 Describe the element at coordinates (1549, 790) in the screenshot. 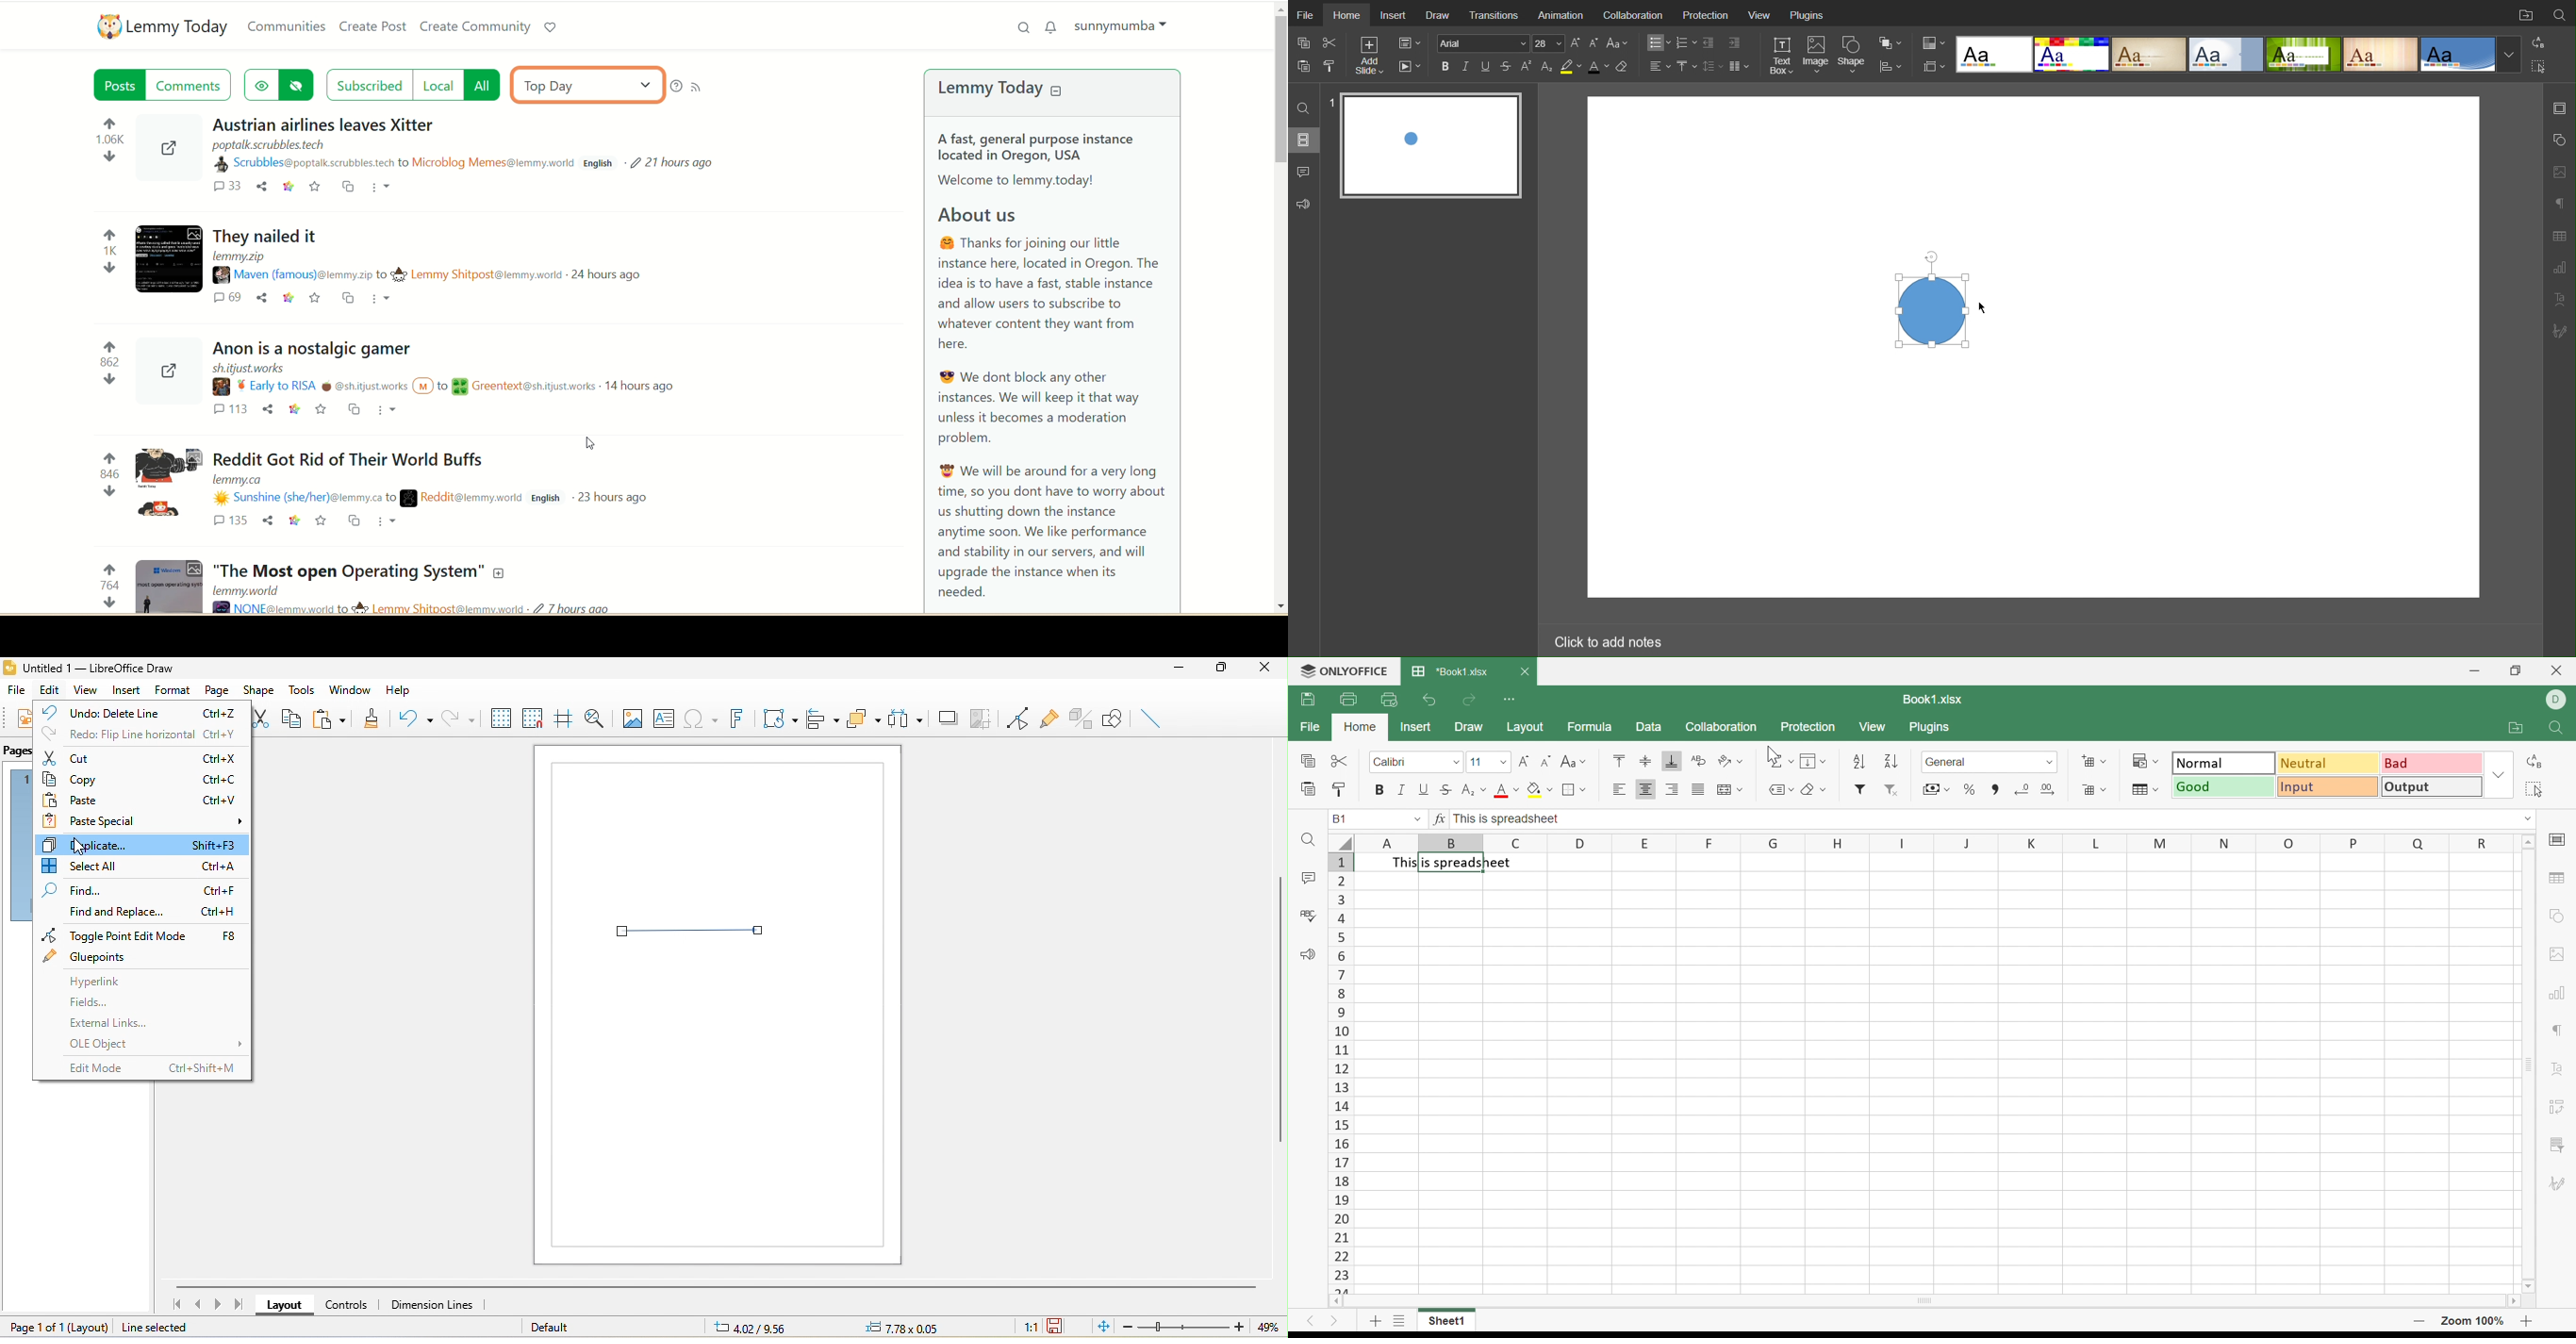

I see `Drop Down` at that location.